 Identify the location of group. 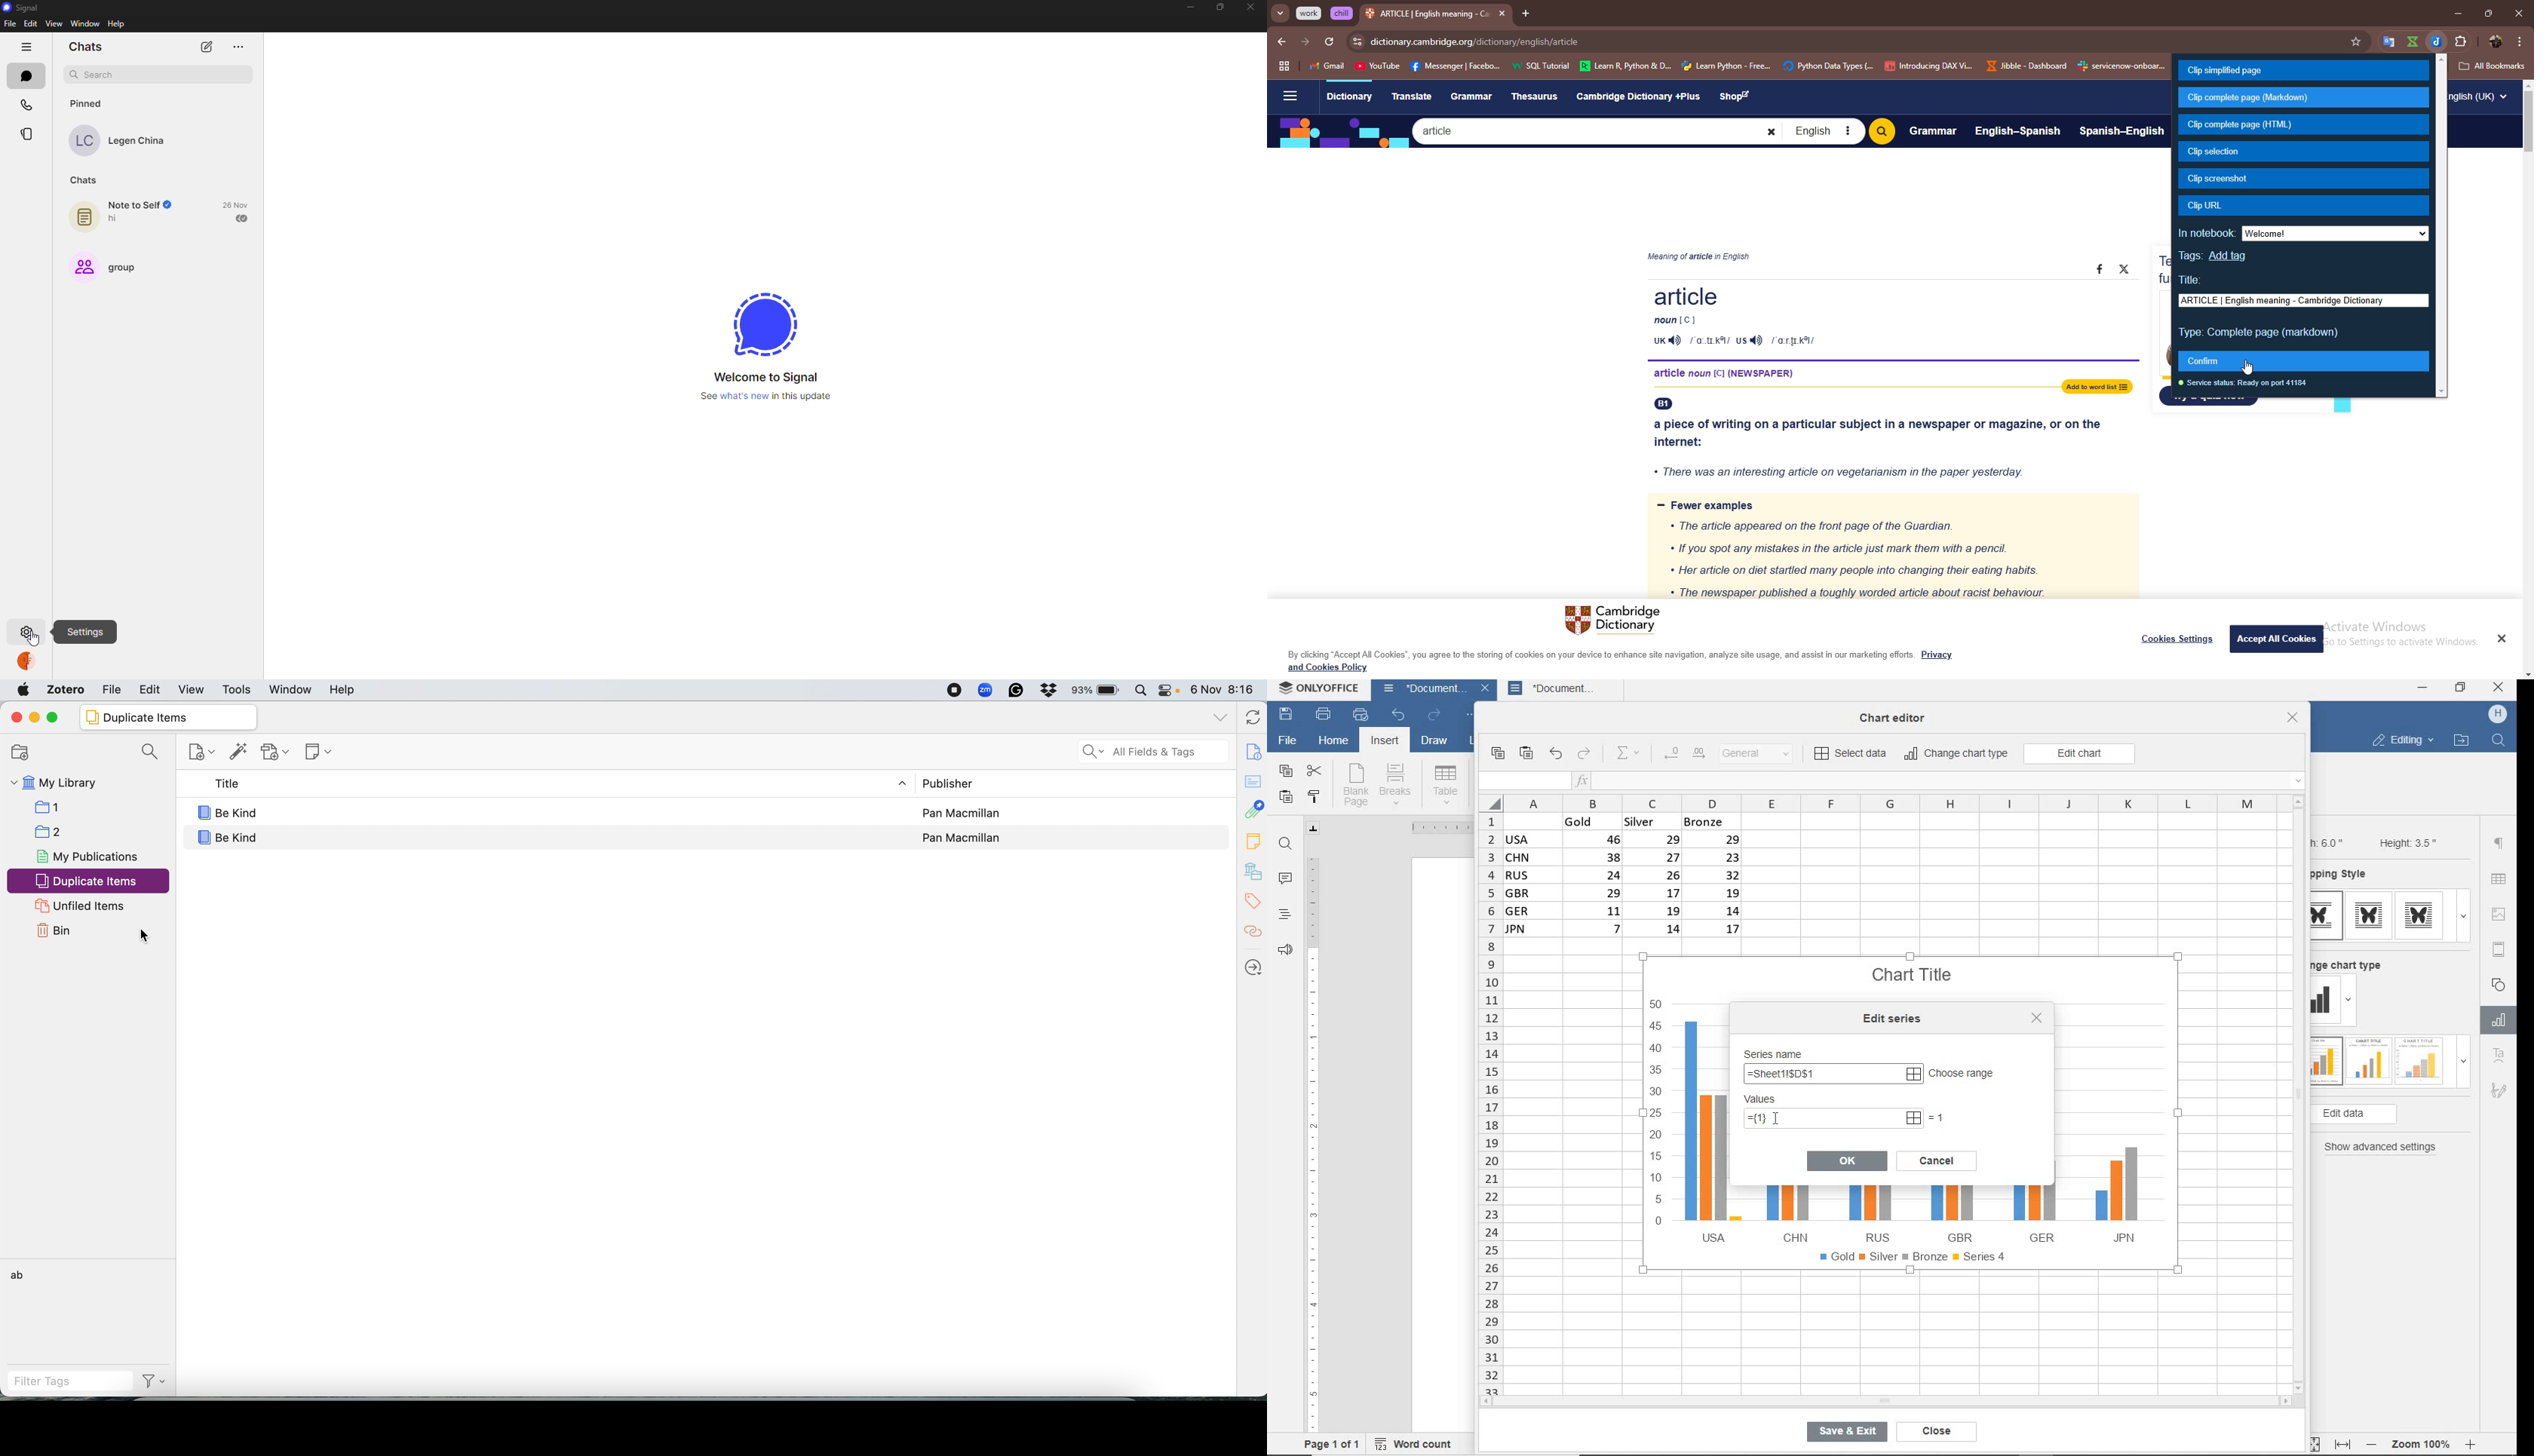
(110, 265).